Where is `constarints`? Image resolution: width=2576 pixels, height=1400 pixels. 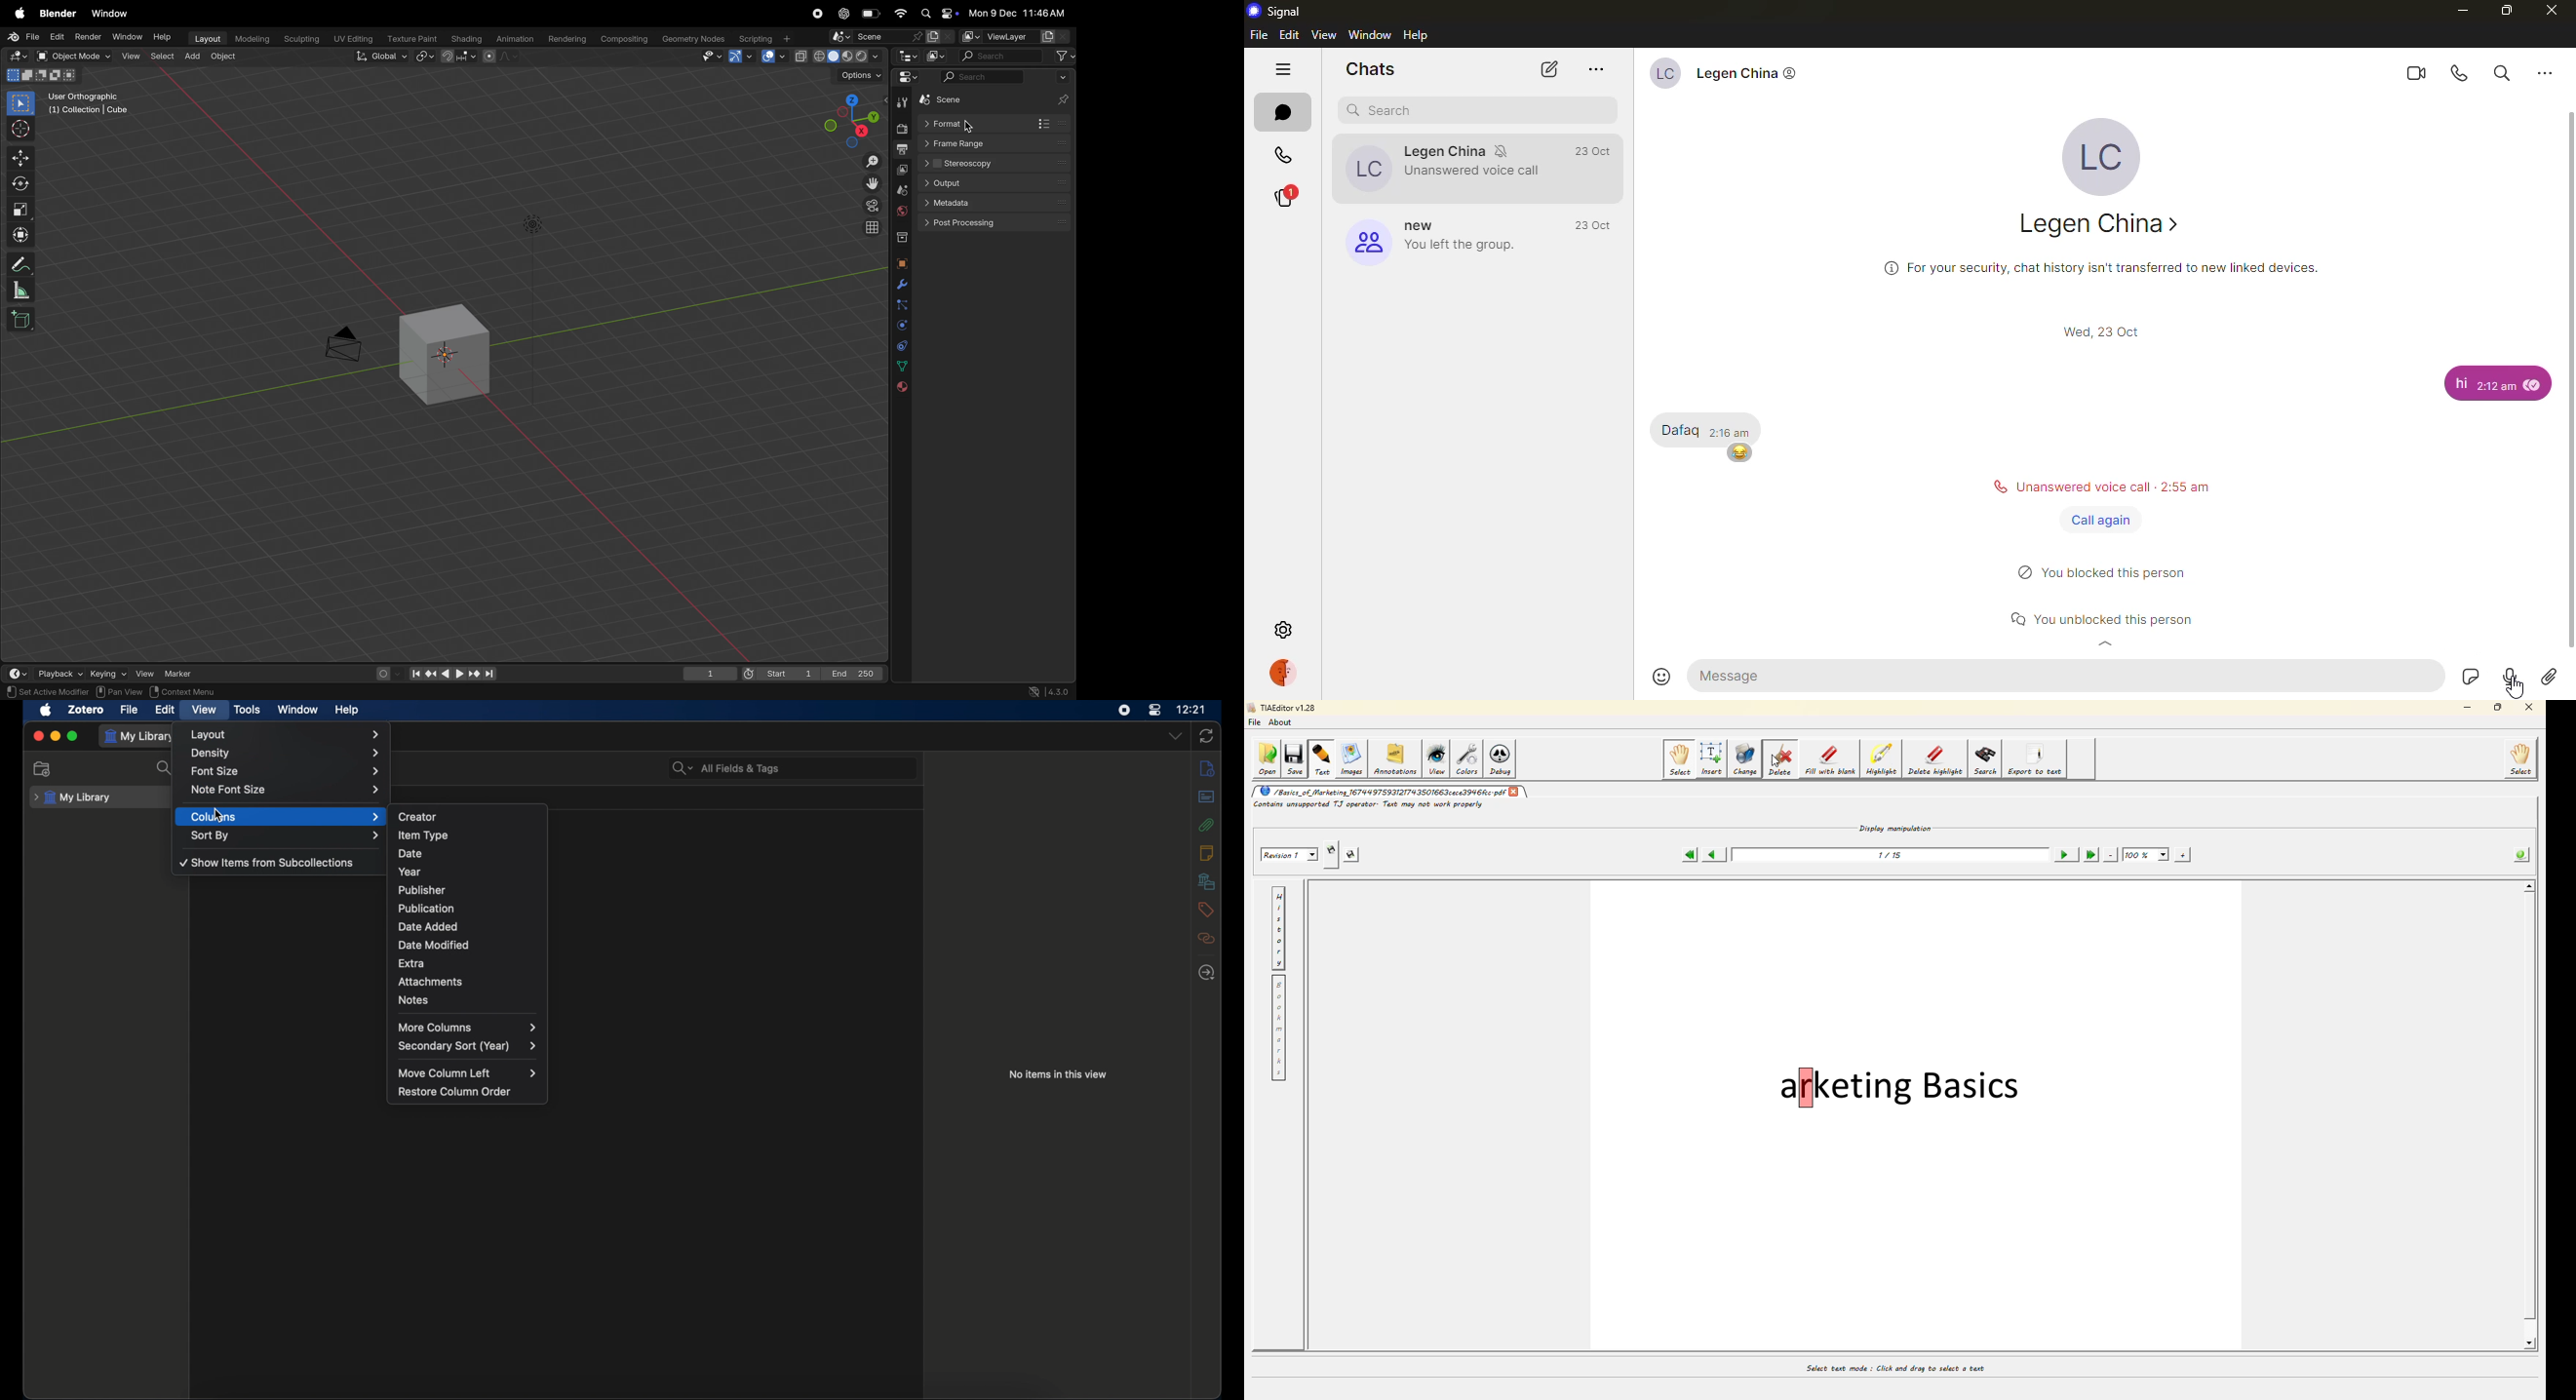
constarints is located at coordinates (901, 344).